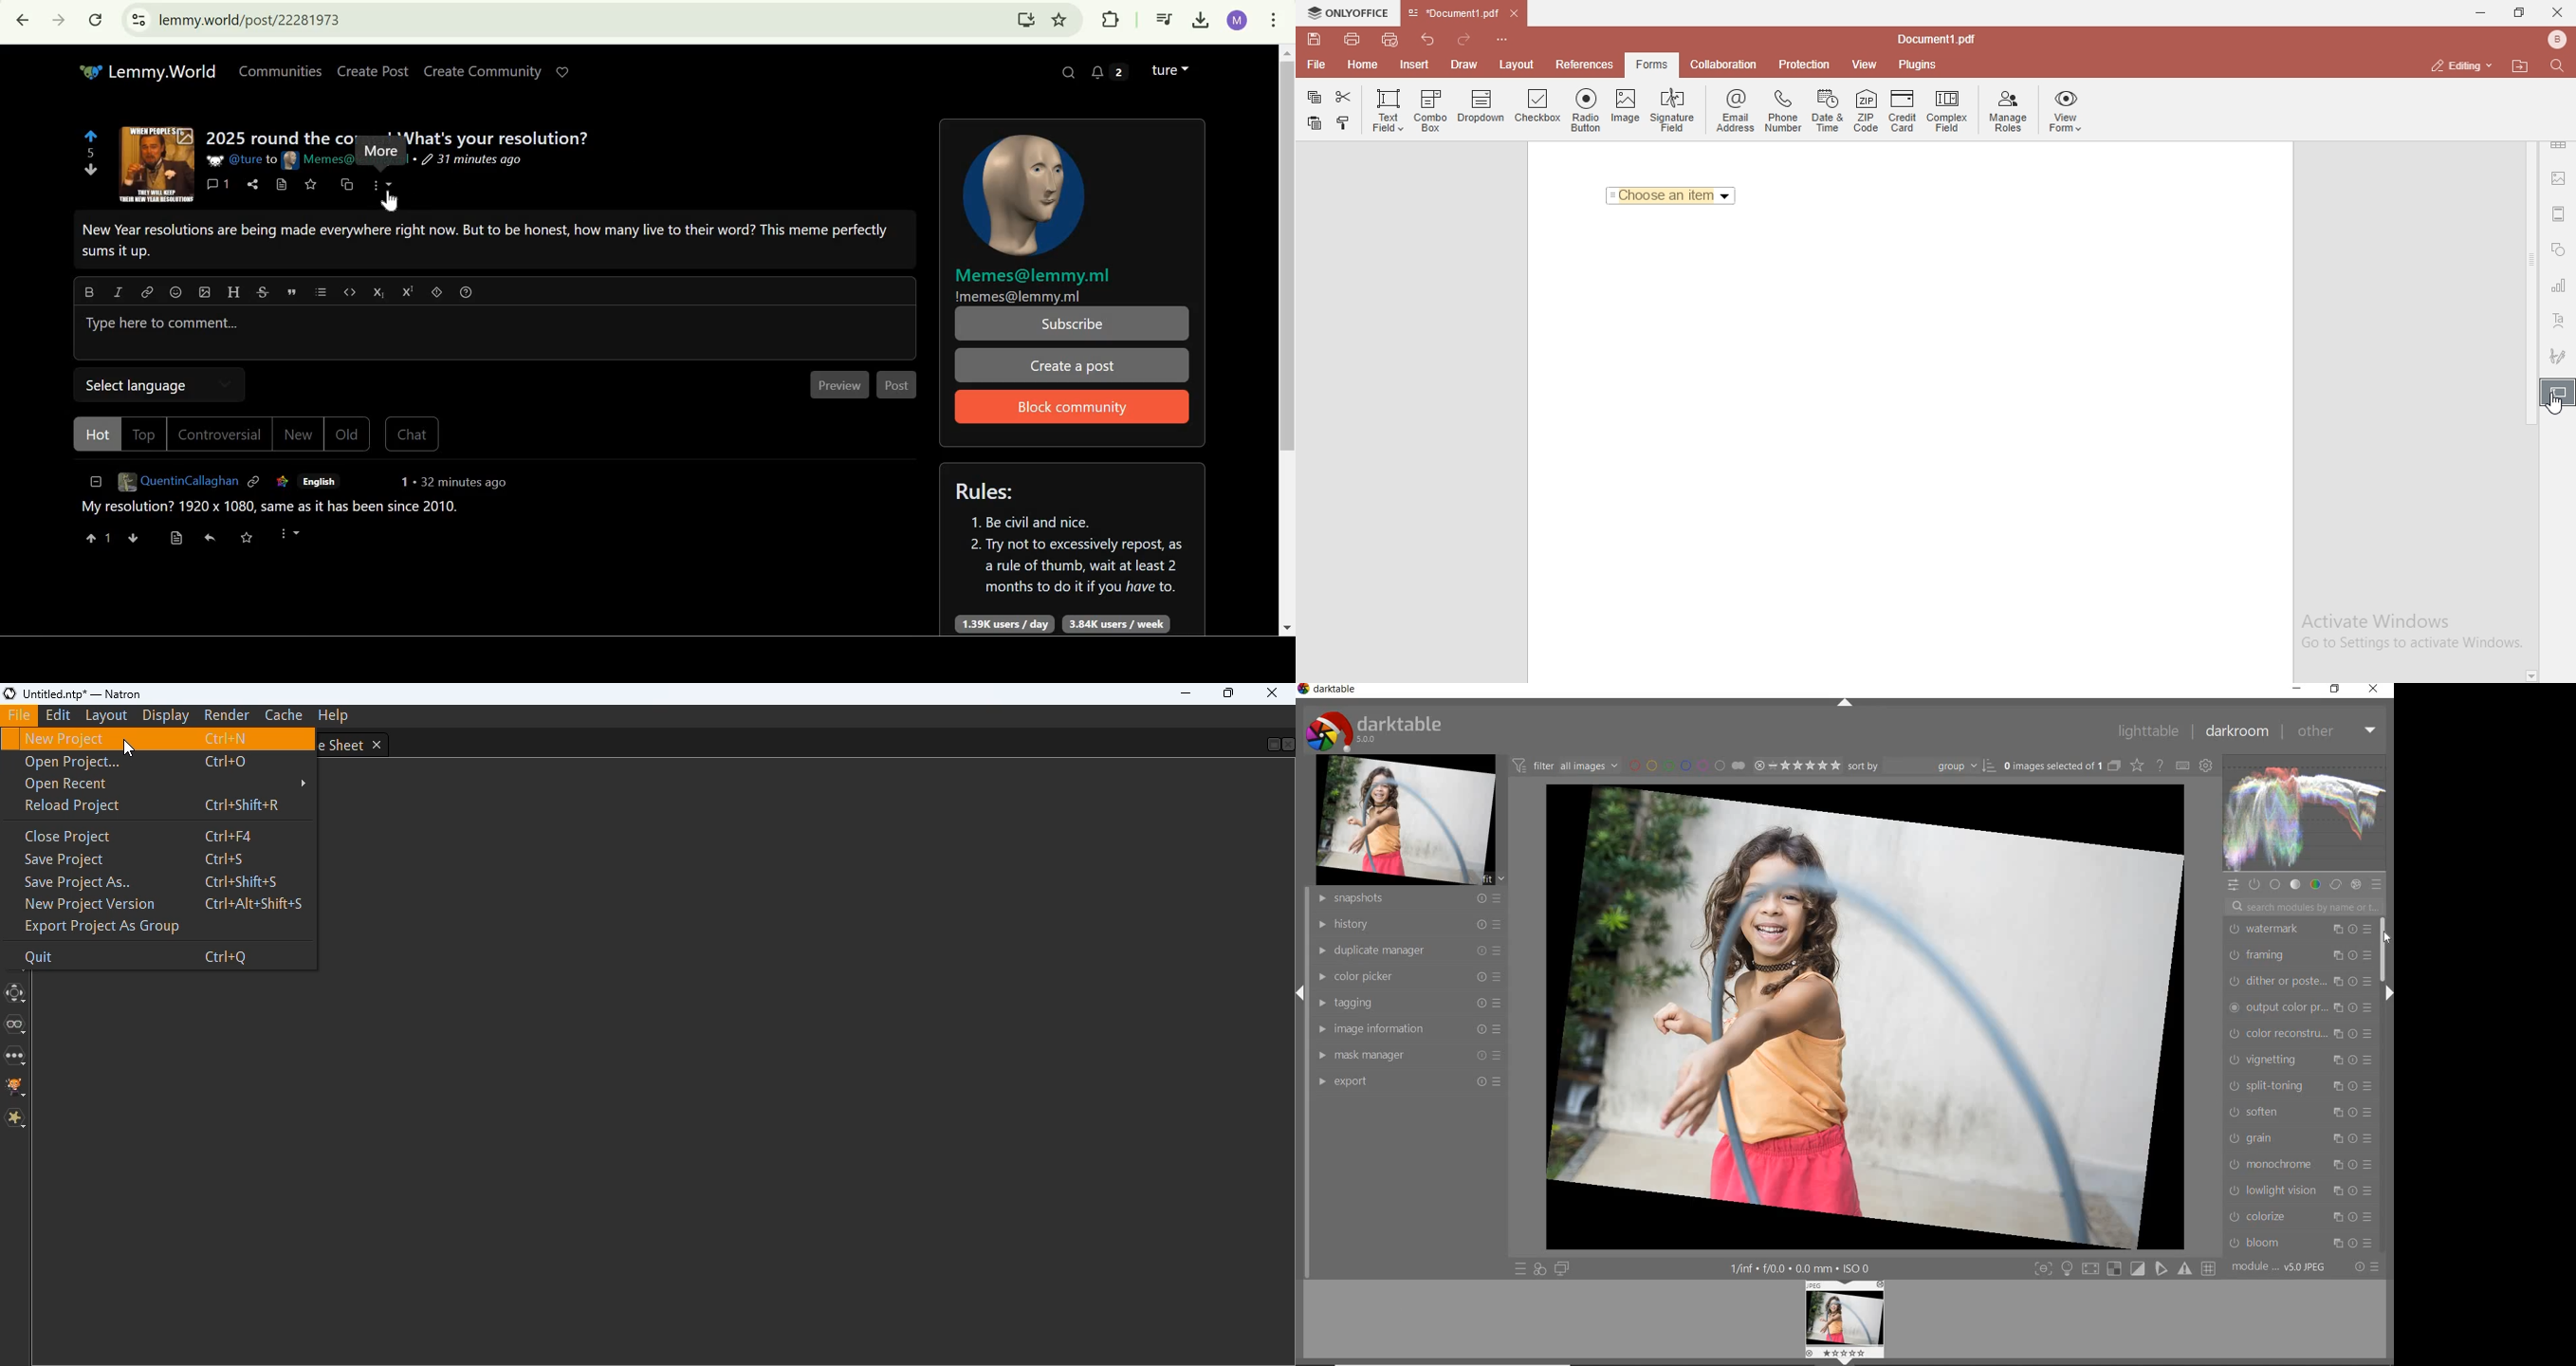  I want to click on selected images, so click(2054, 766).